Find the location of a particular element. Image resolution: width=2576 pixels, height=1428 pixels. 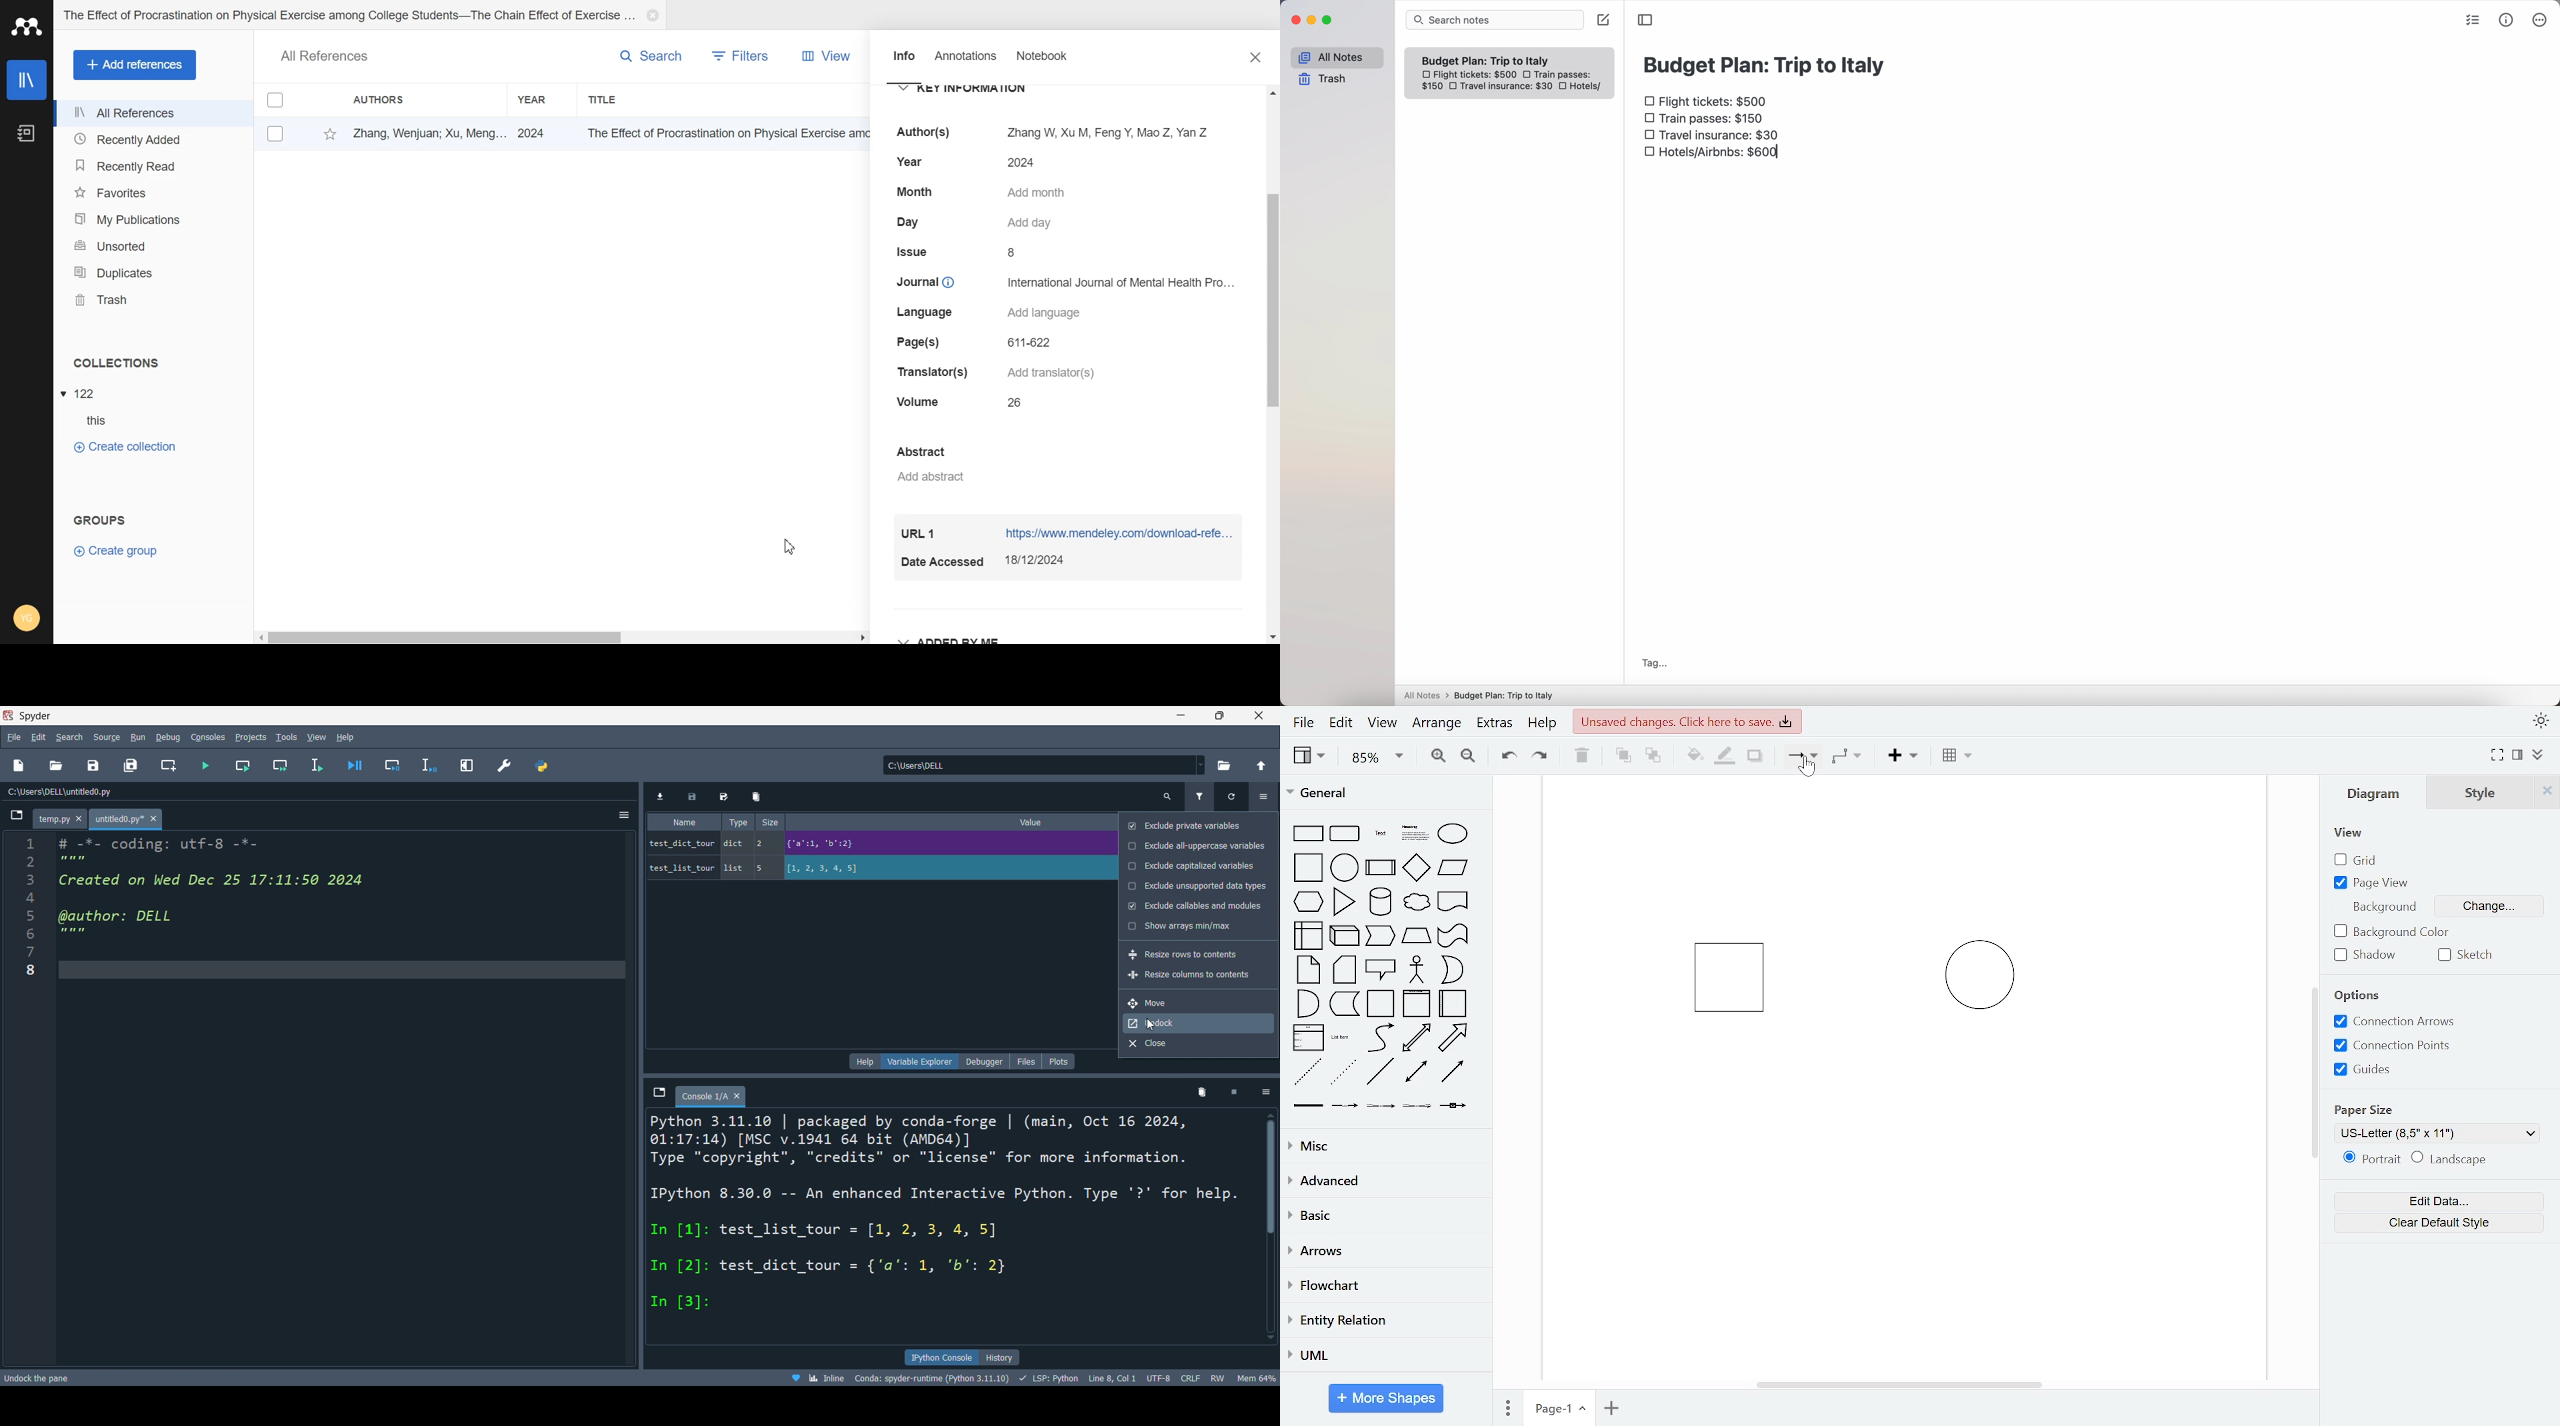

new cell is located at coordinates (170, 766).